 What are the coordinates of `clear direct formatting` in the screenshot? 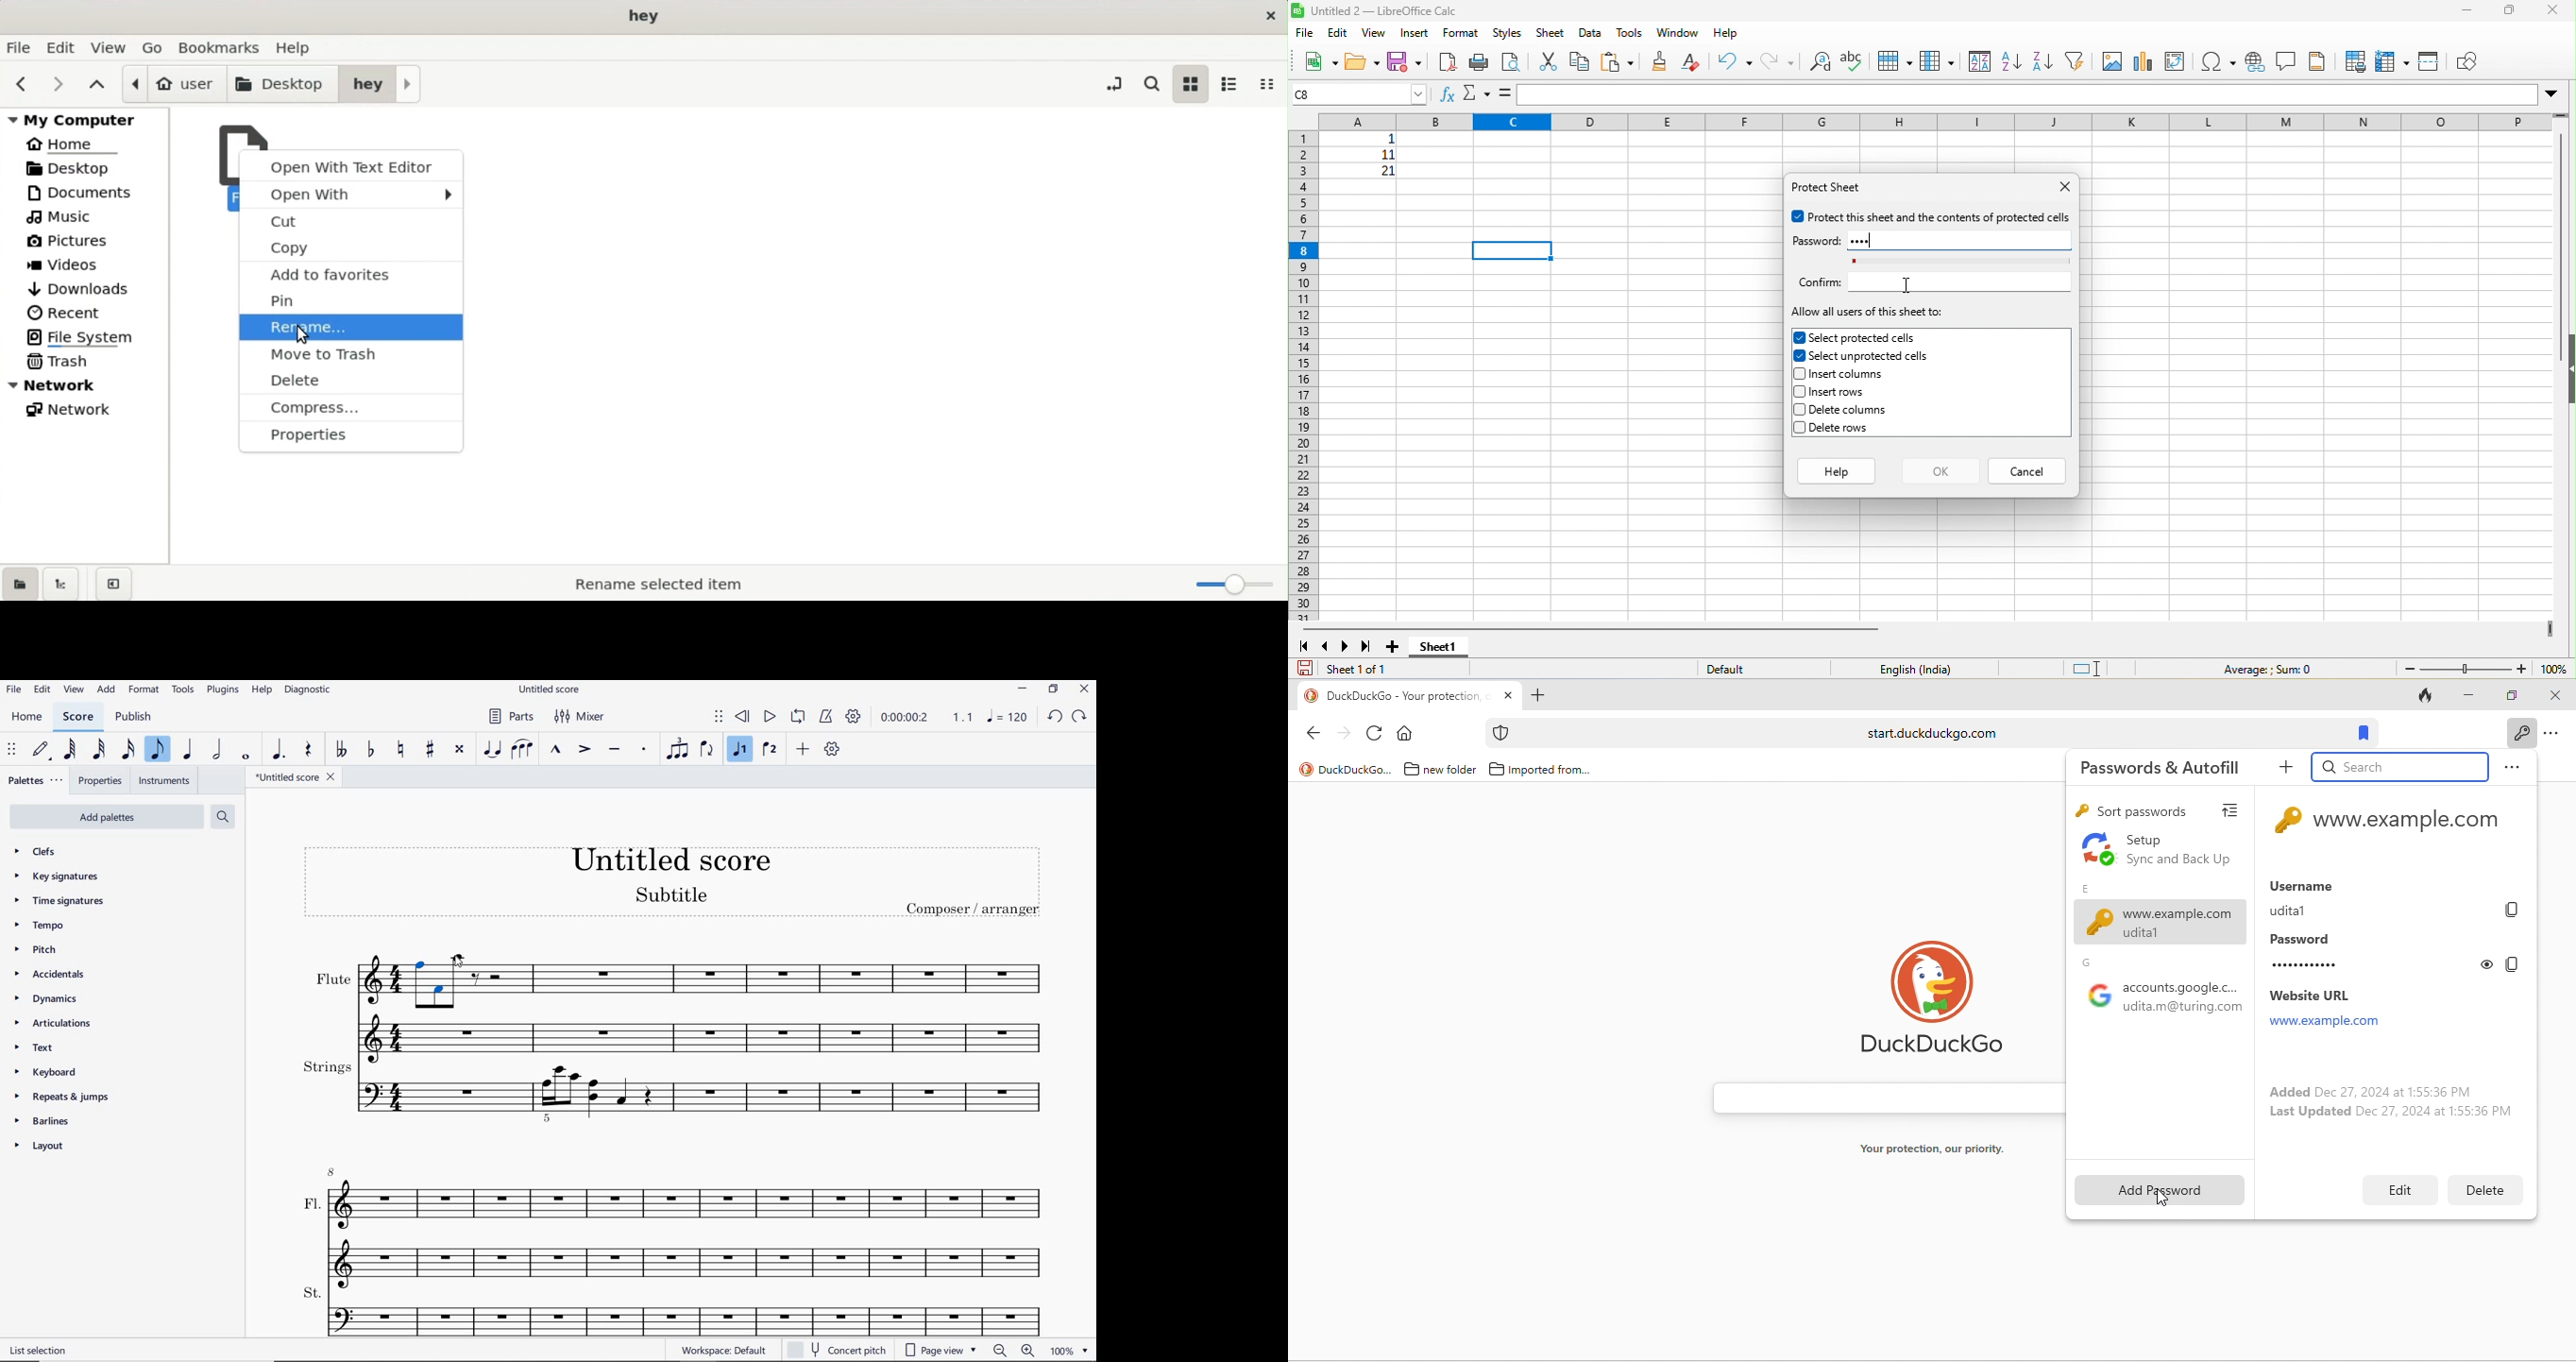 It's located at (1695, 62).